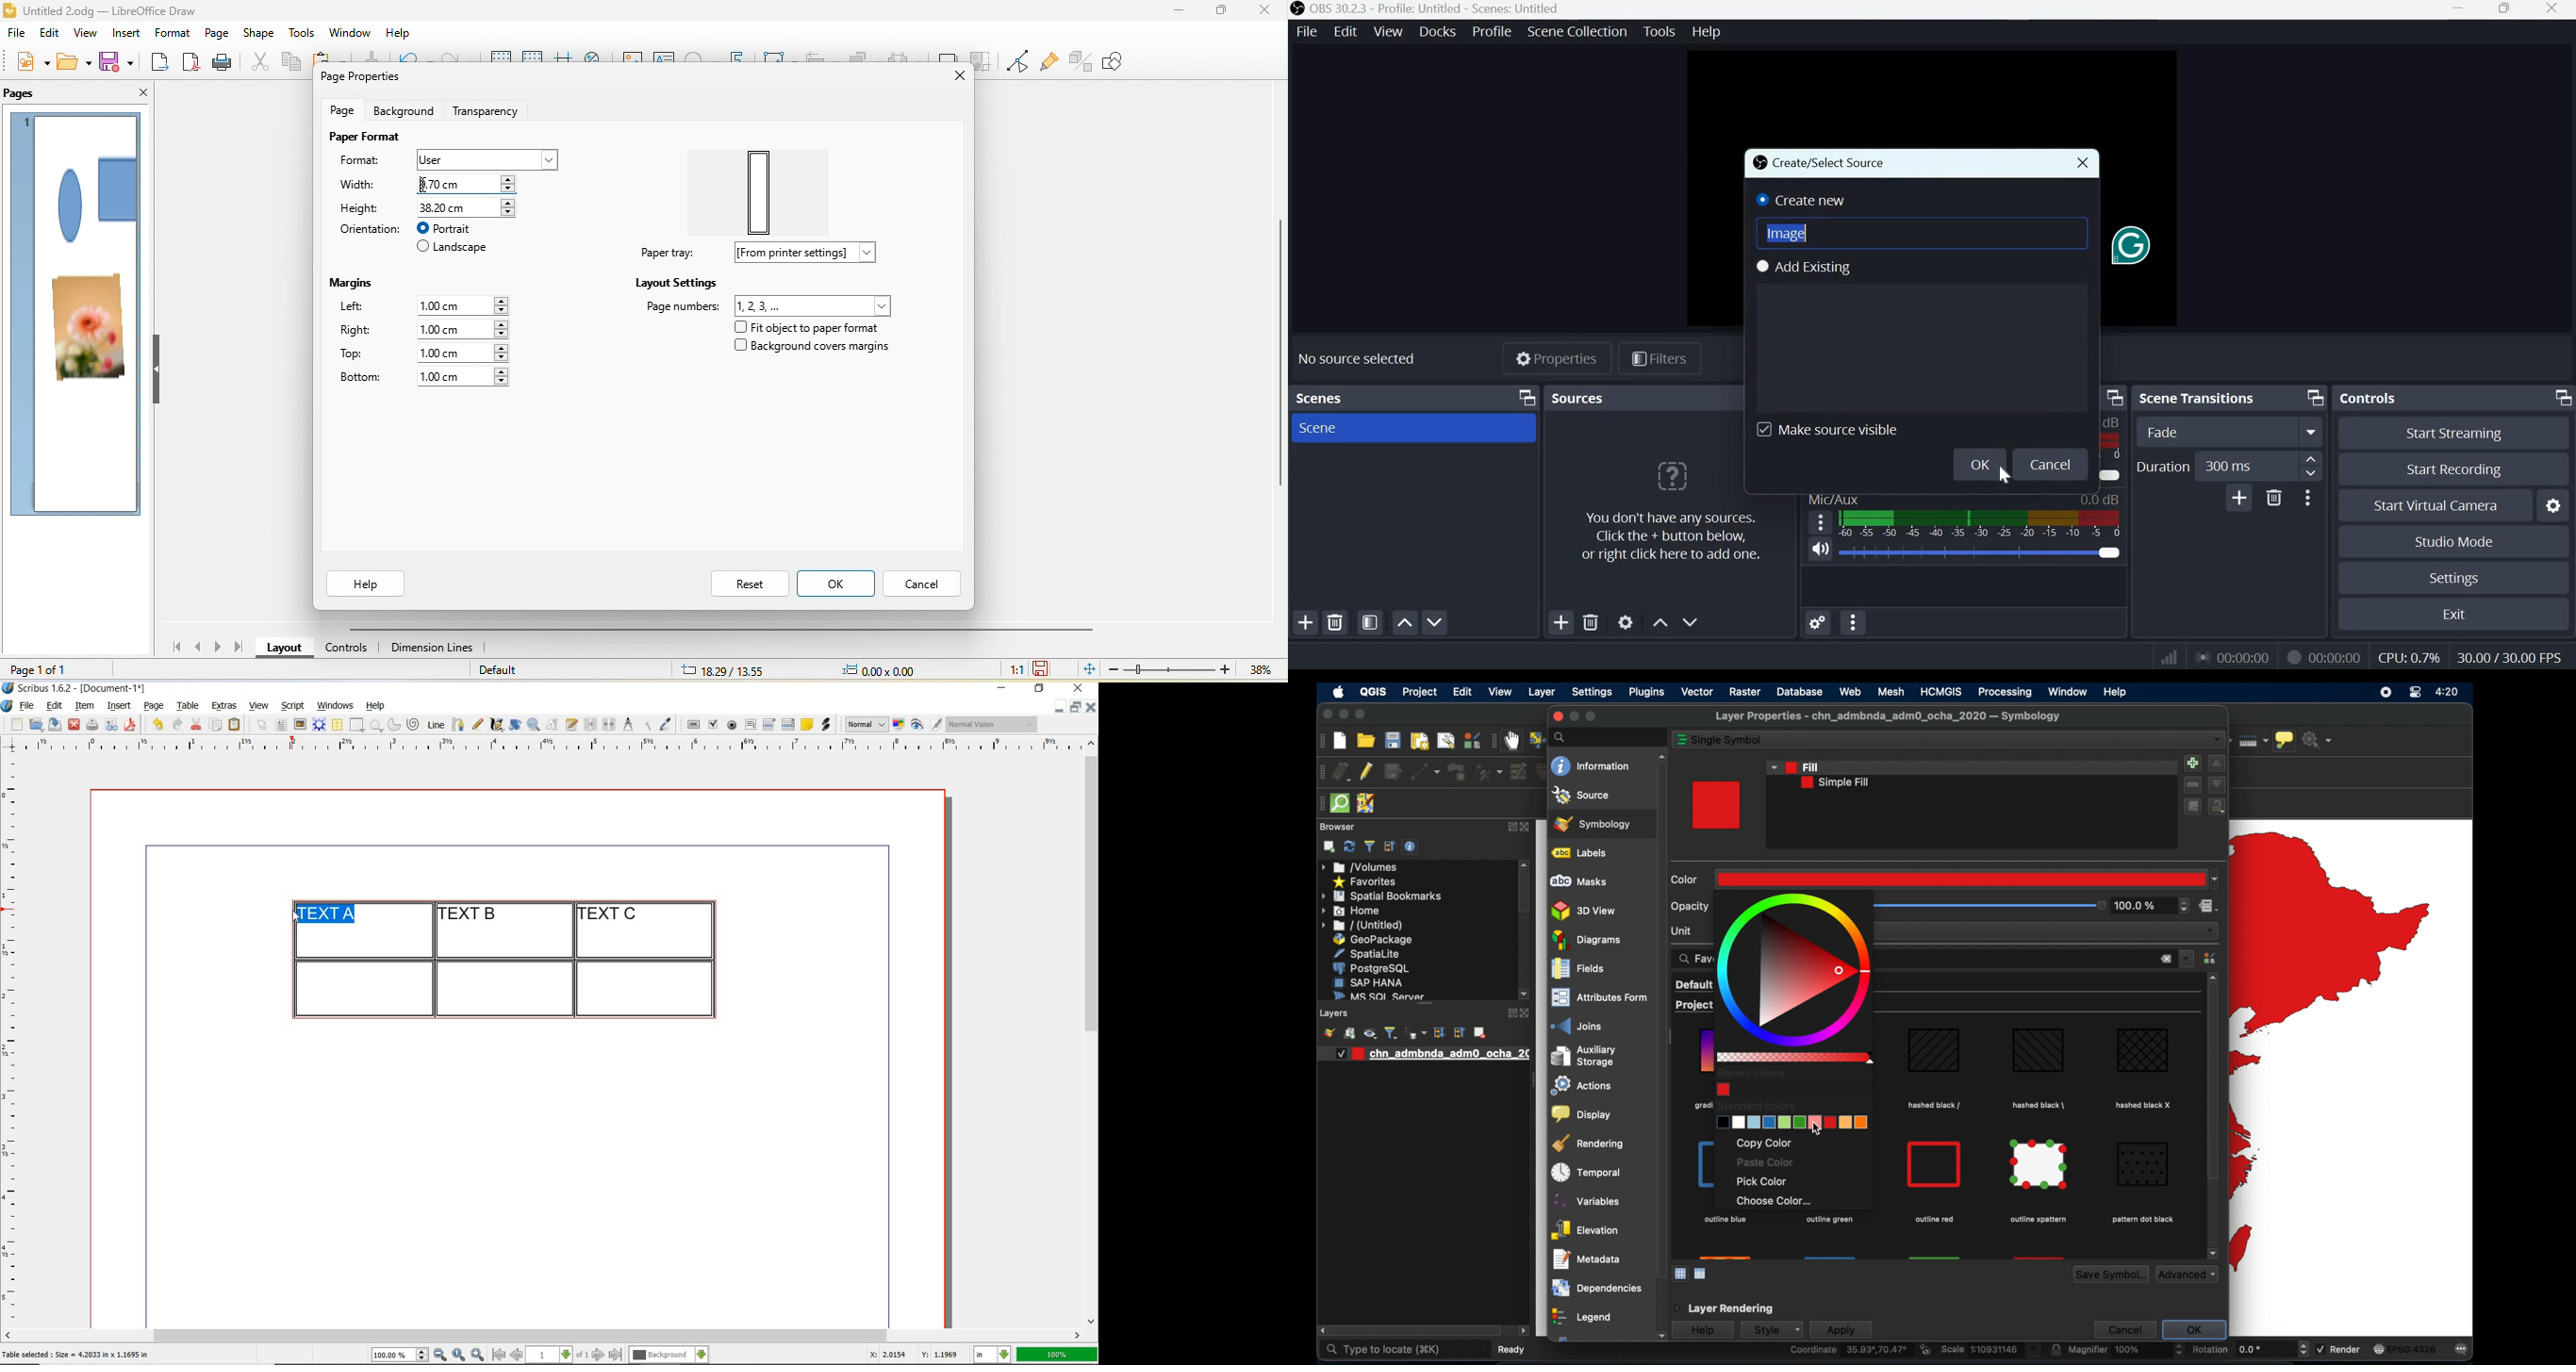 Image resolution: width=2576 pixels, height=1372 pixels. What do you see at coordinates (1934, 1220) in the screenshot?
I see `outline red` at bounding box center [1934, 1220].